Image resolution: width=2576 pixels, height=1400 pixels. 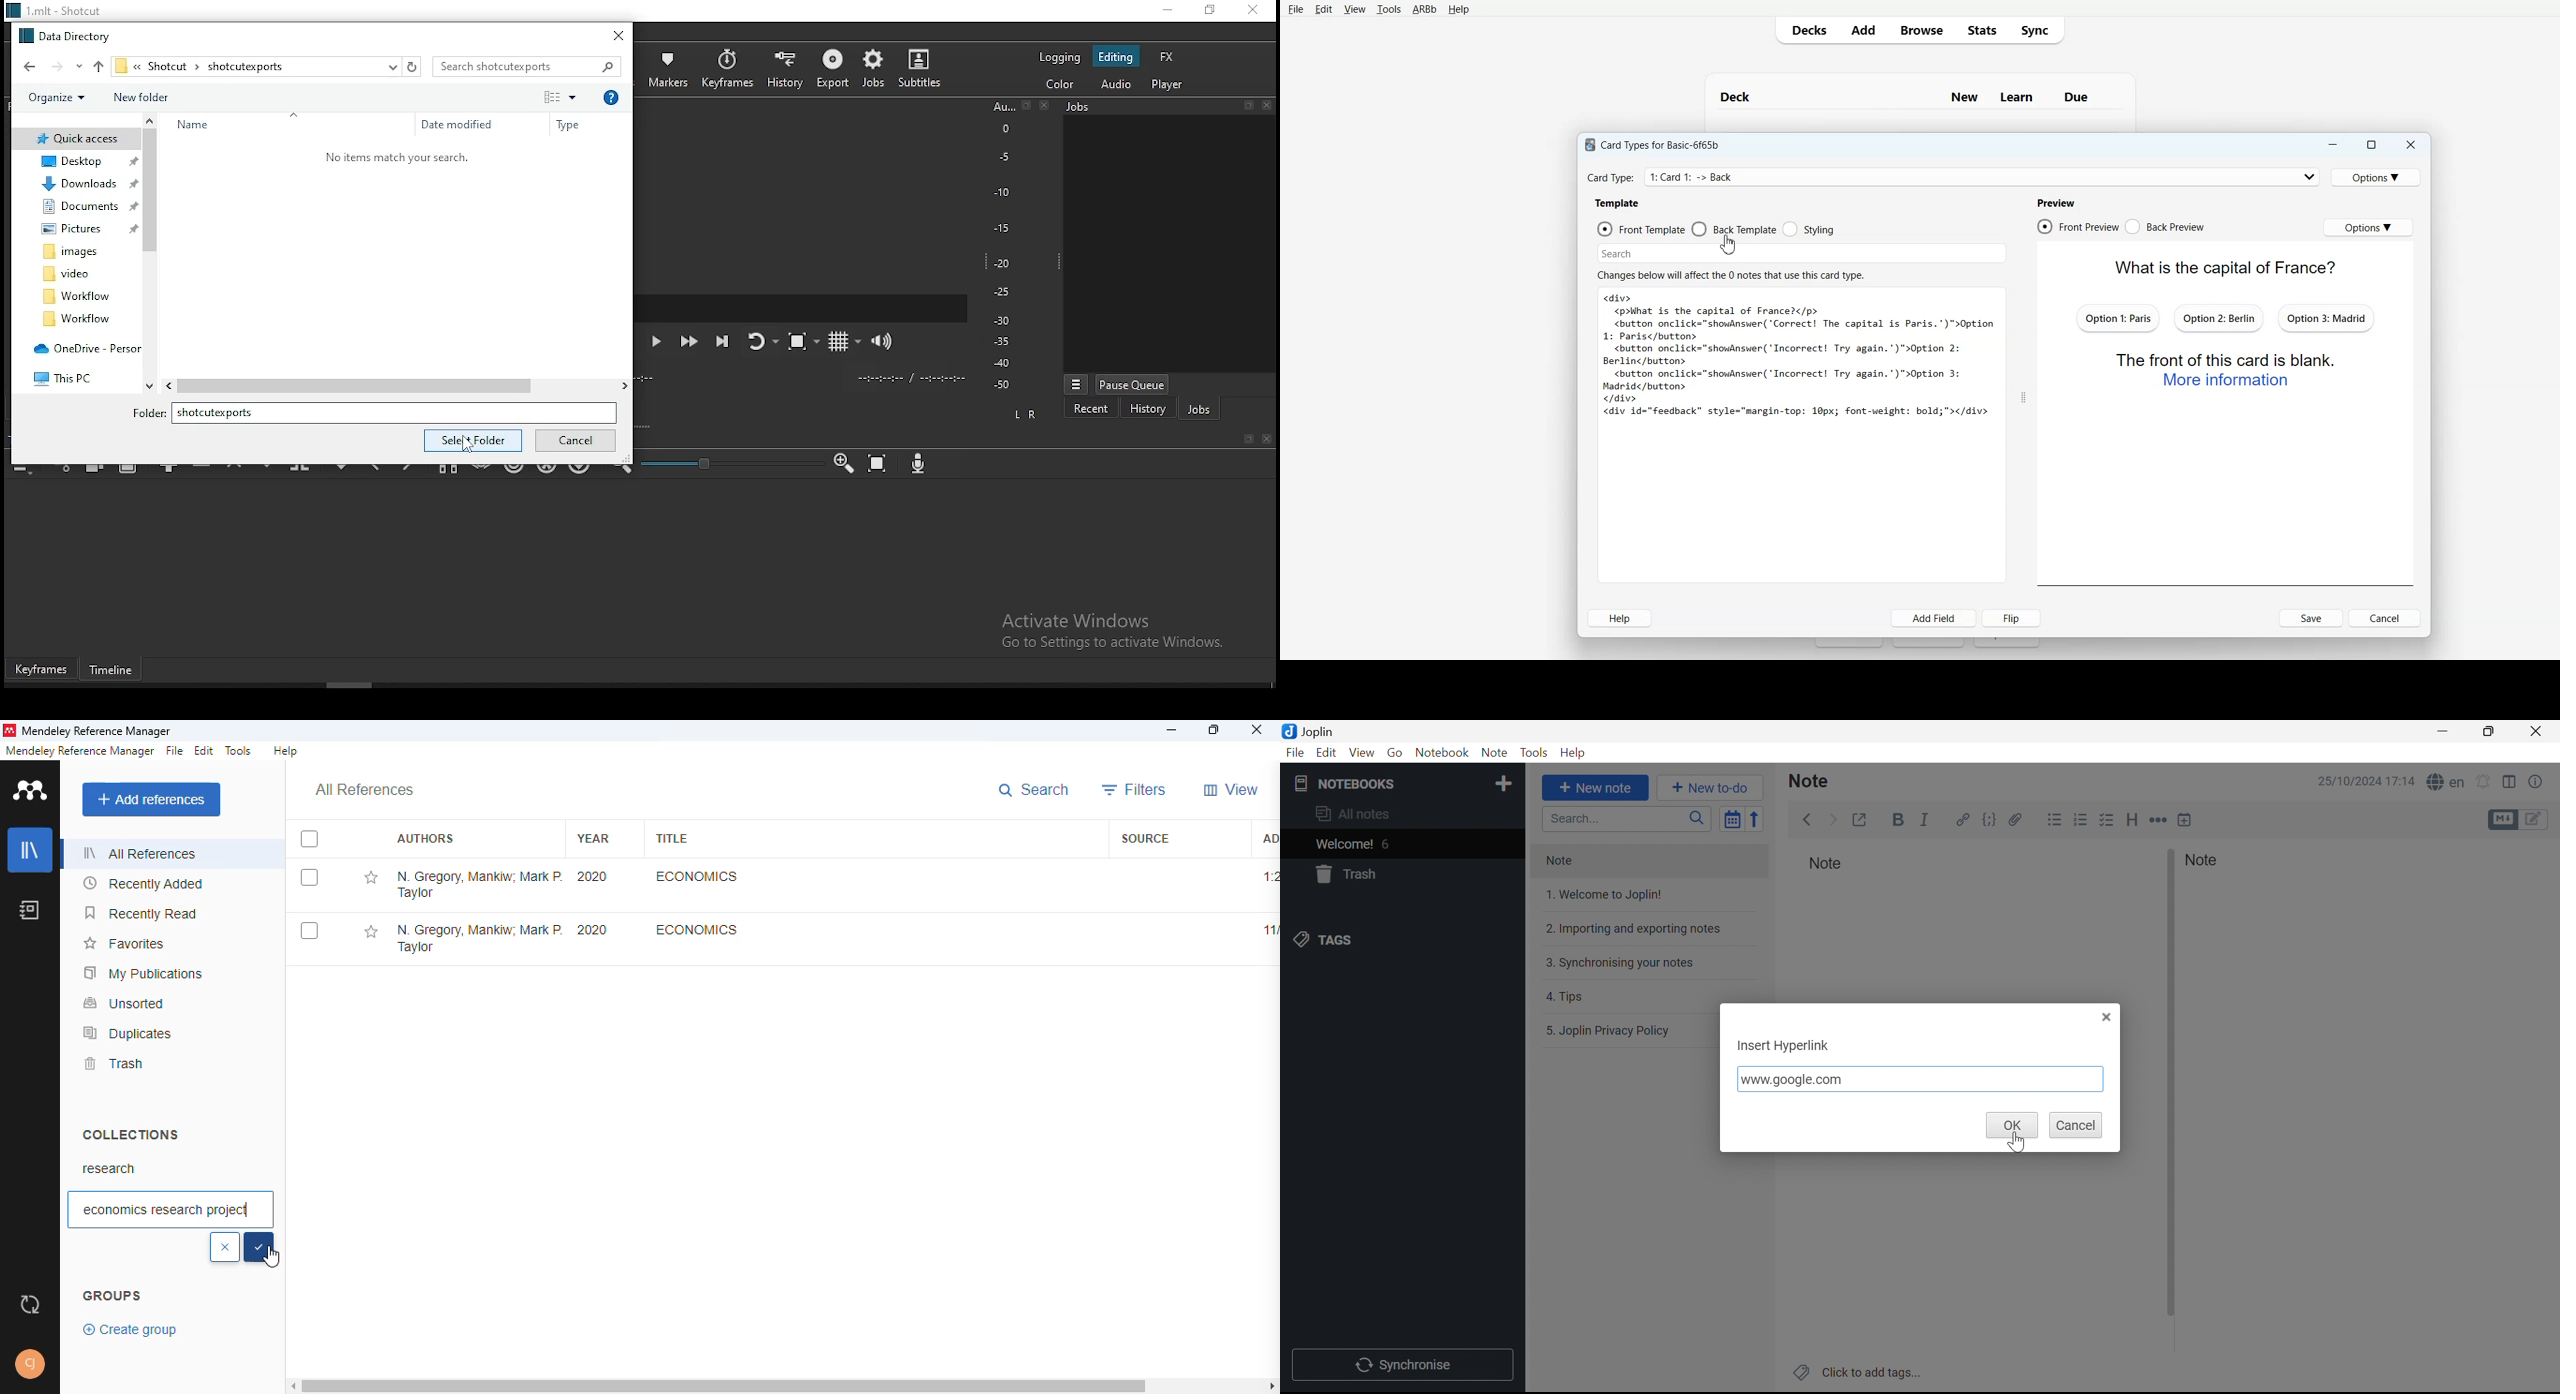 What do you see at coordinates (1002, 247) in the screenshot?
I see `scale` at bounding box center [1002, 247].